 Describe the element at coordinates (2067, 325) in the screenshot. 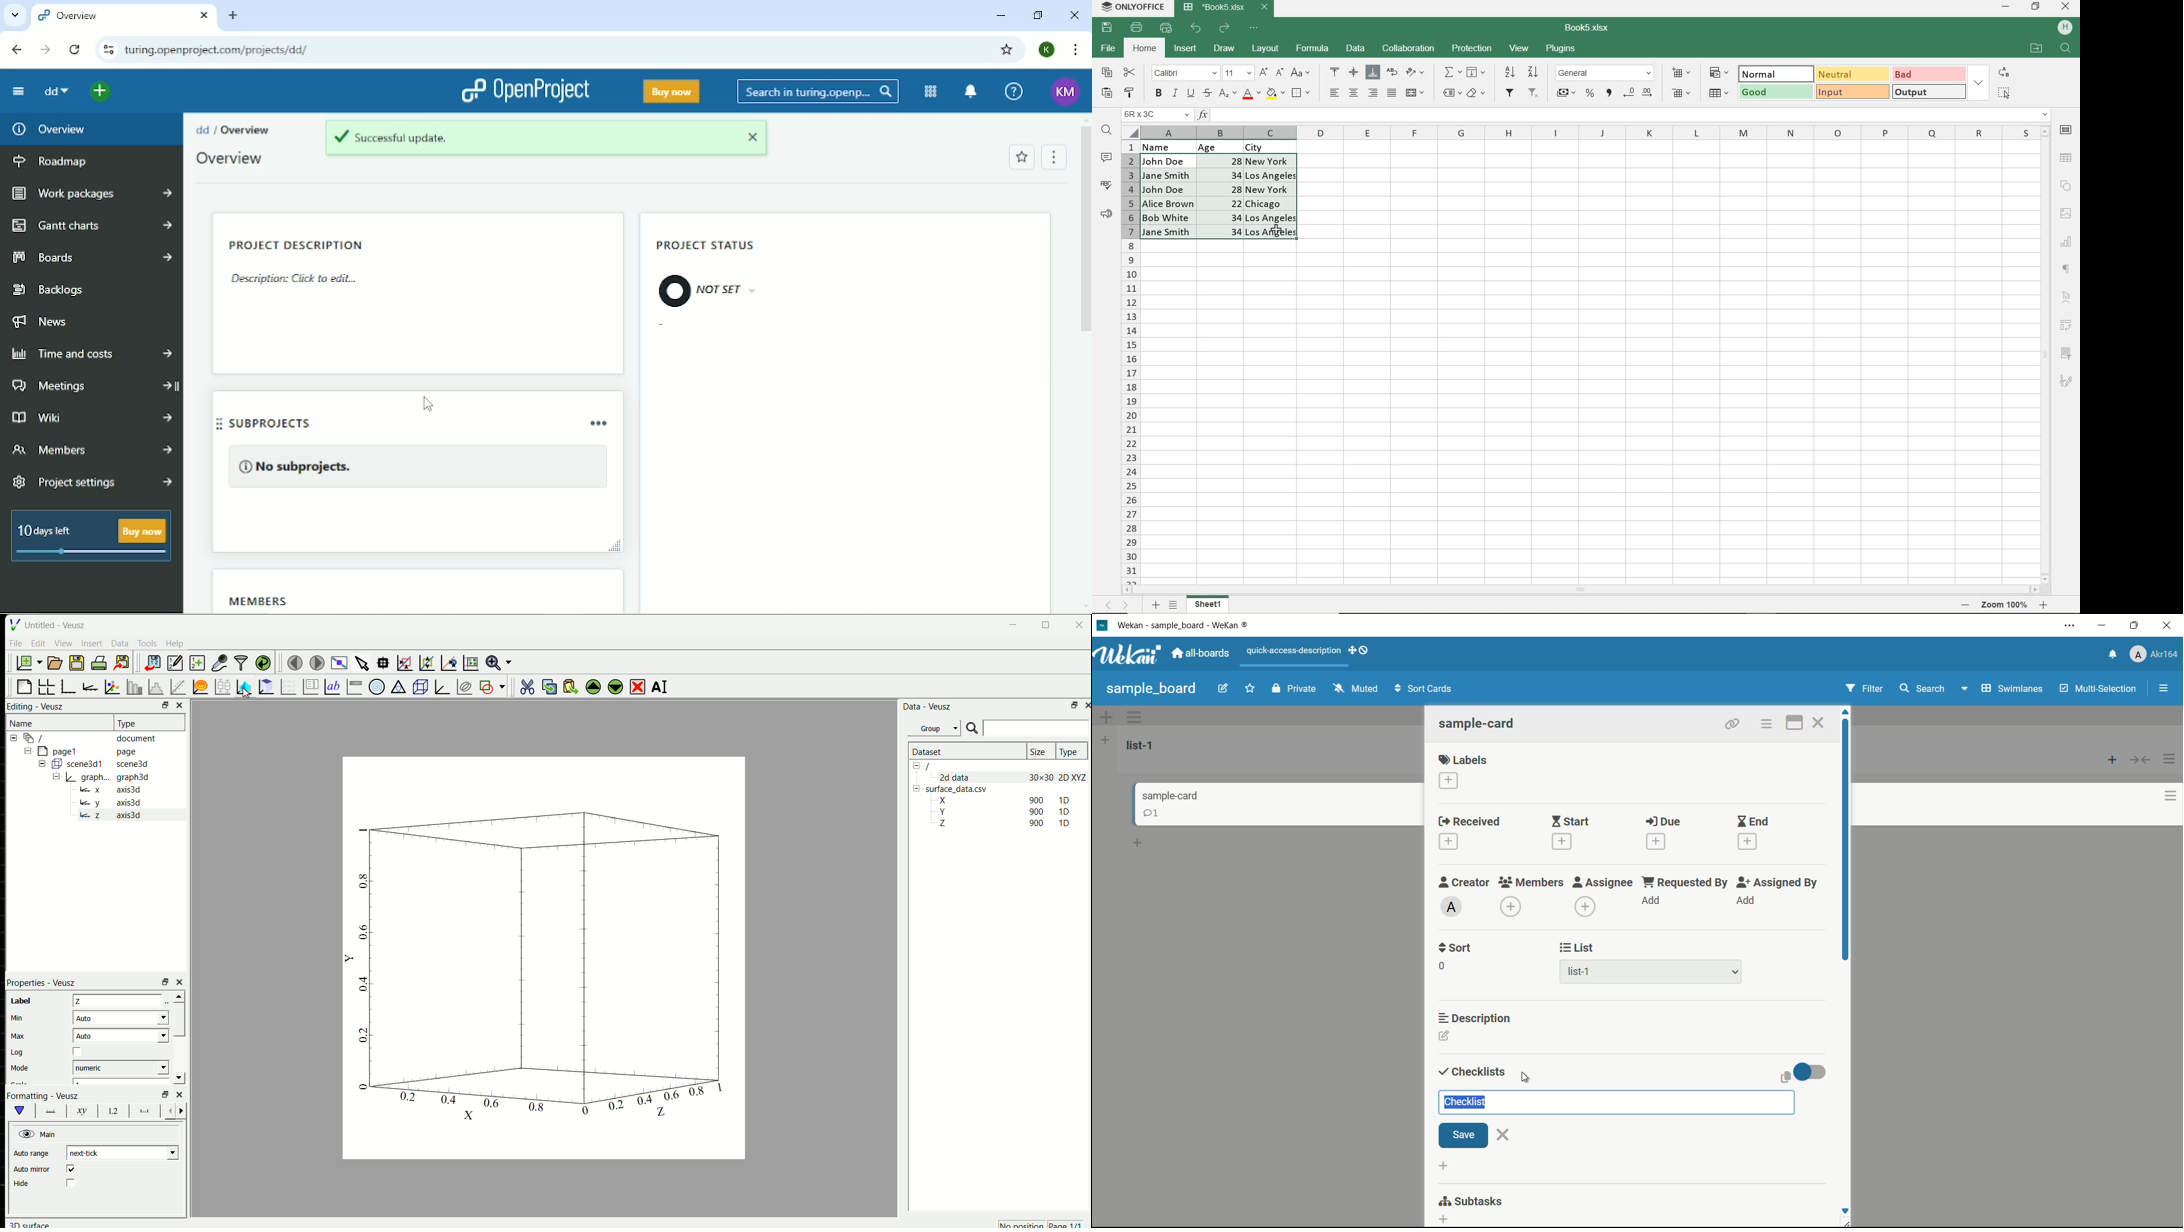

I see `PIVOT TABLE` at that location.